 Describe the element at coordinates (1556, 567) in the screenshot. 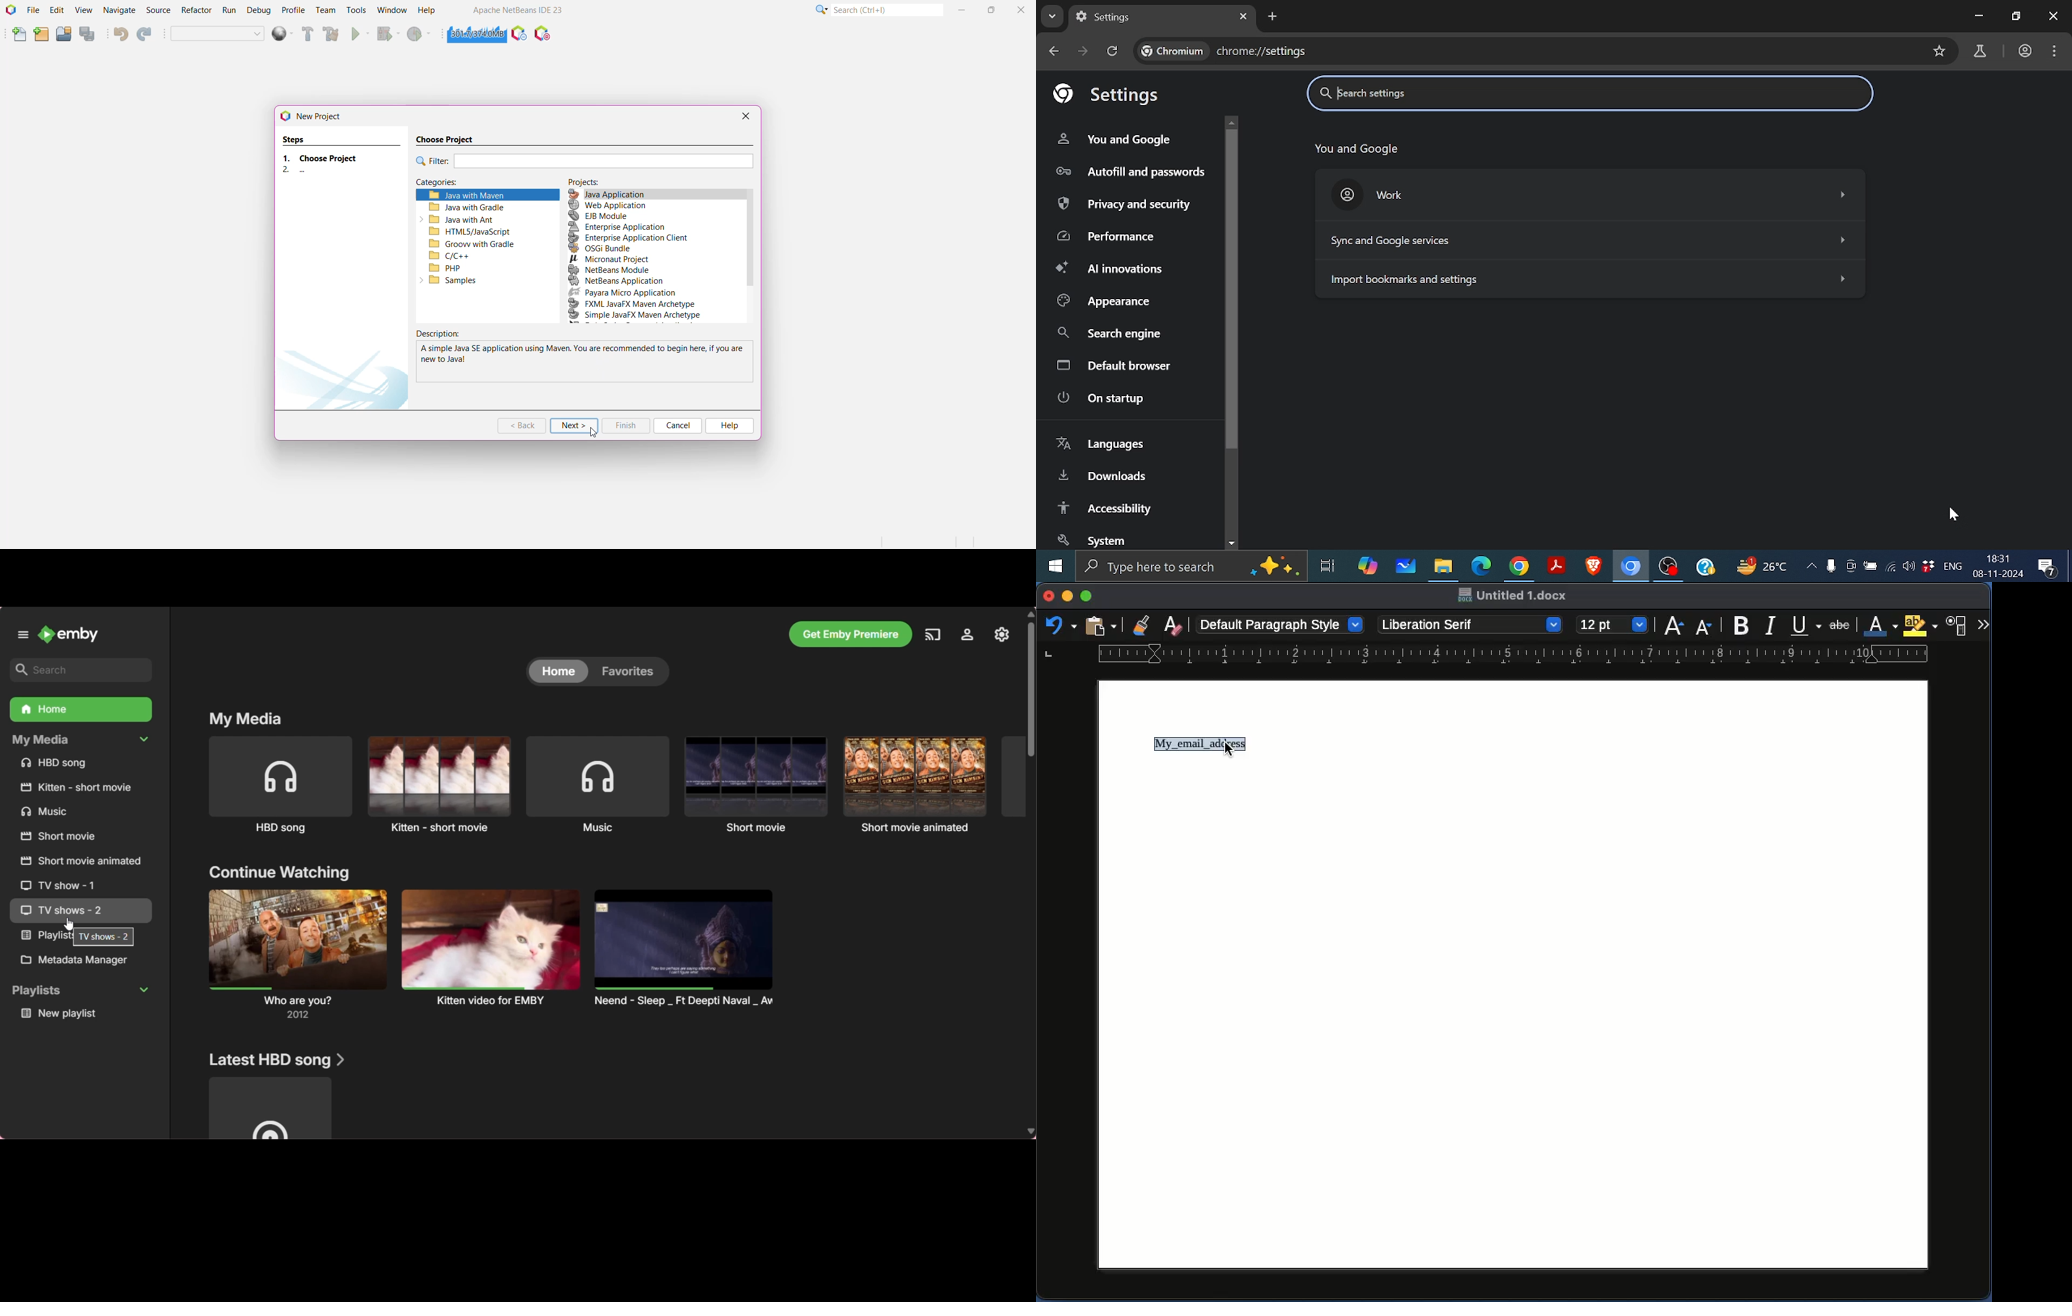

I see `adobe reader` at that location.